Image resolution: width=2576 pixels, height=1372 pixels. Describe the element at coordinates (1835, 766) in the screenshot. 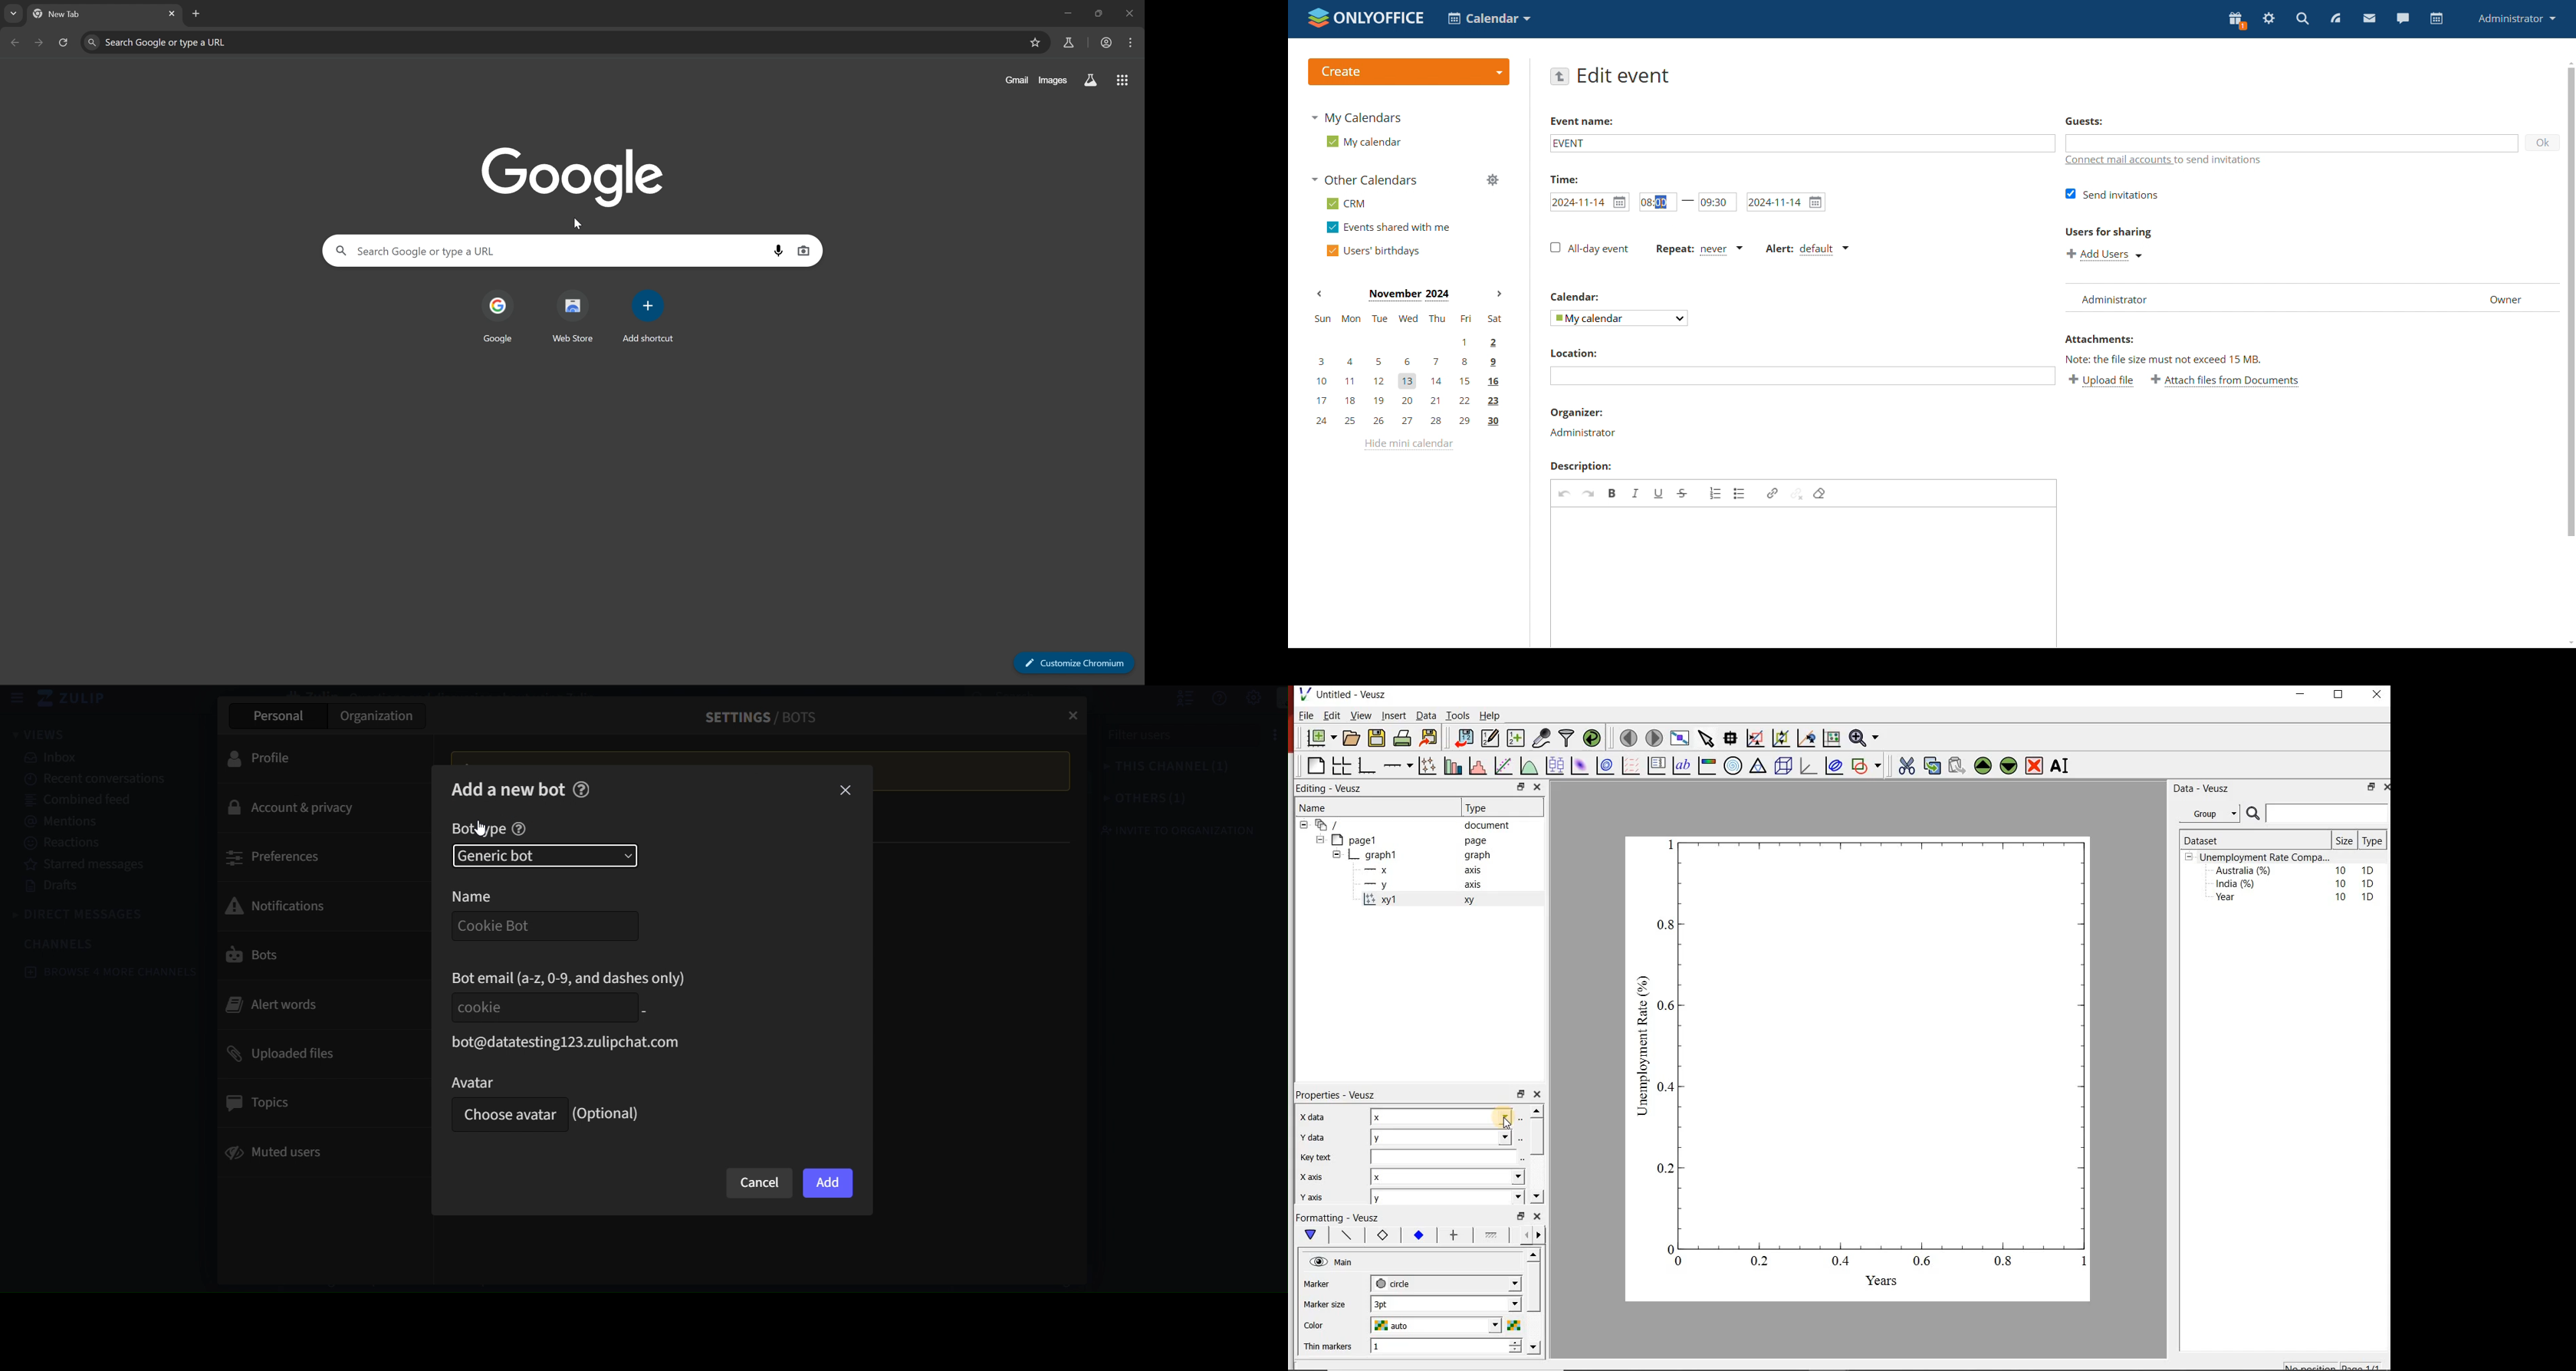

I see `plot covariance ellipses` at that location.